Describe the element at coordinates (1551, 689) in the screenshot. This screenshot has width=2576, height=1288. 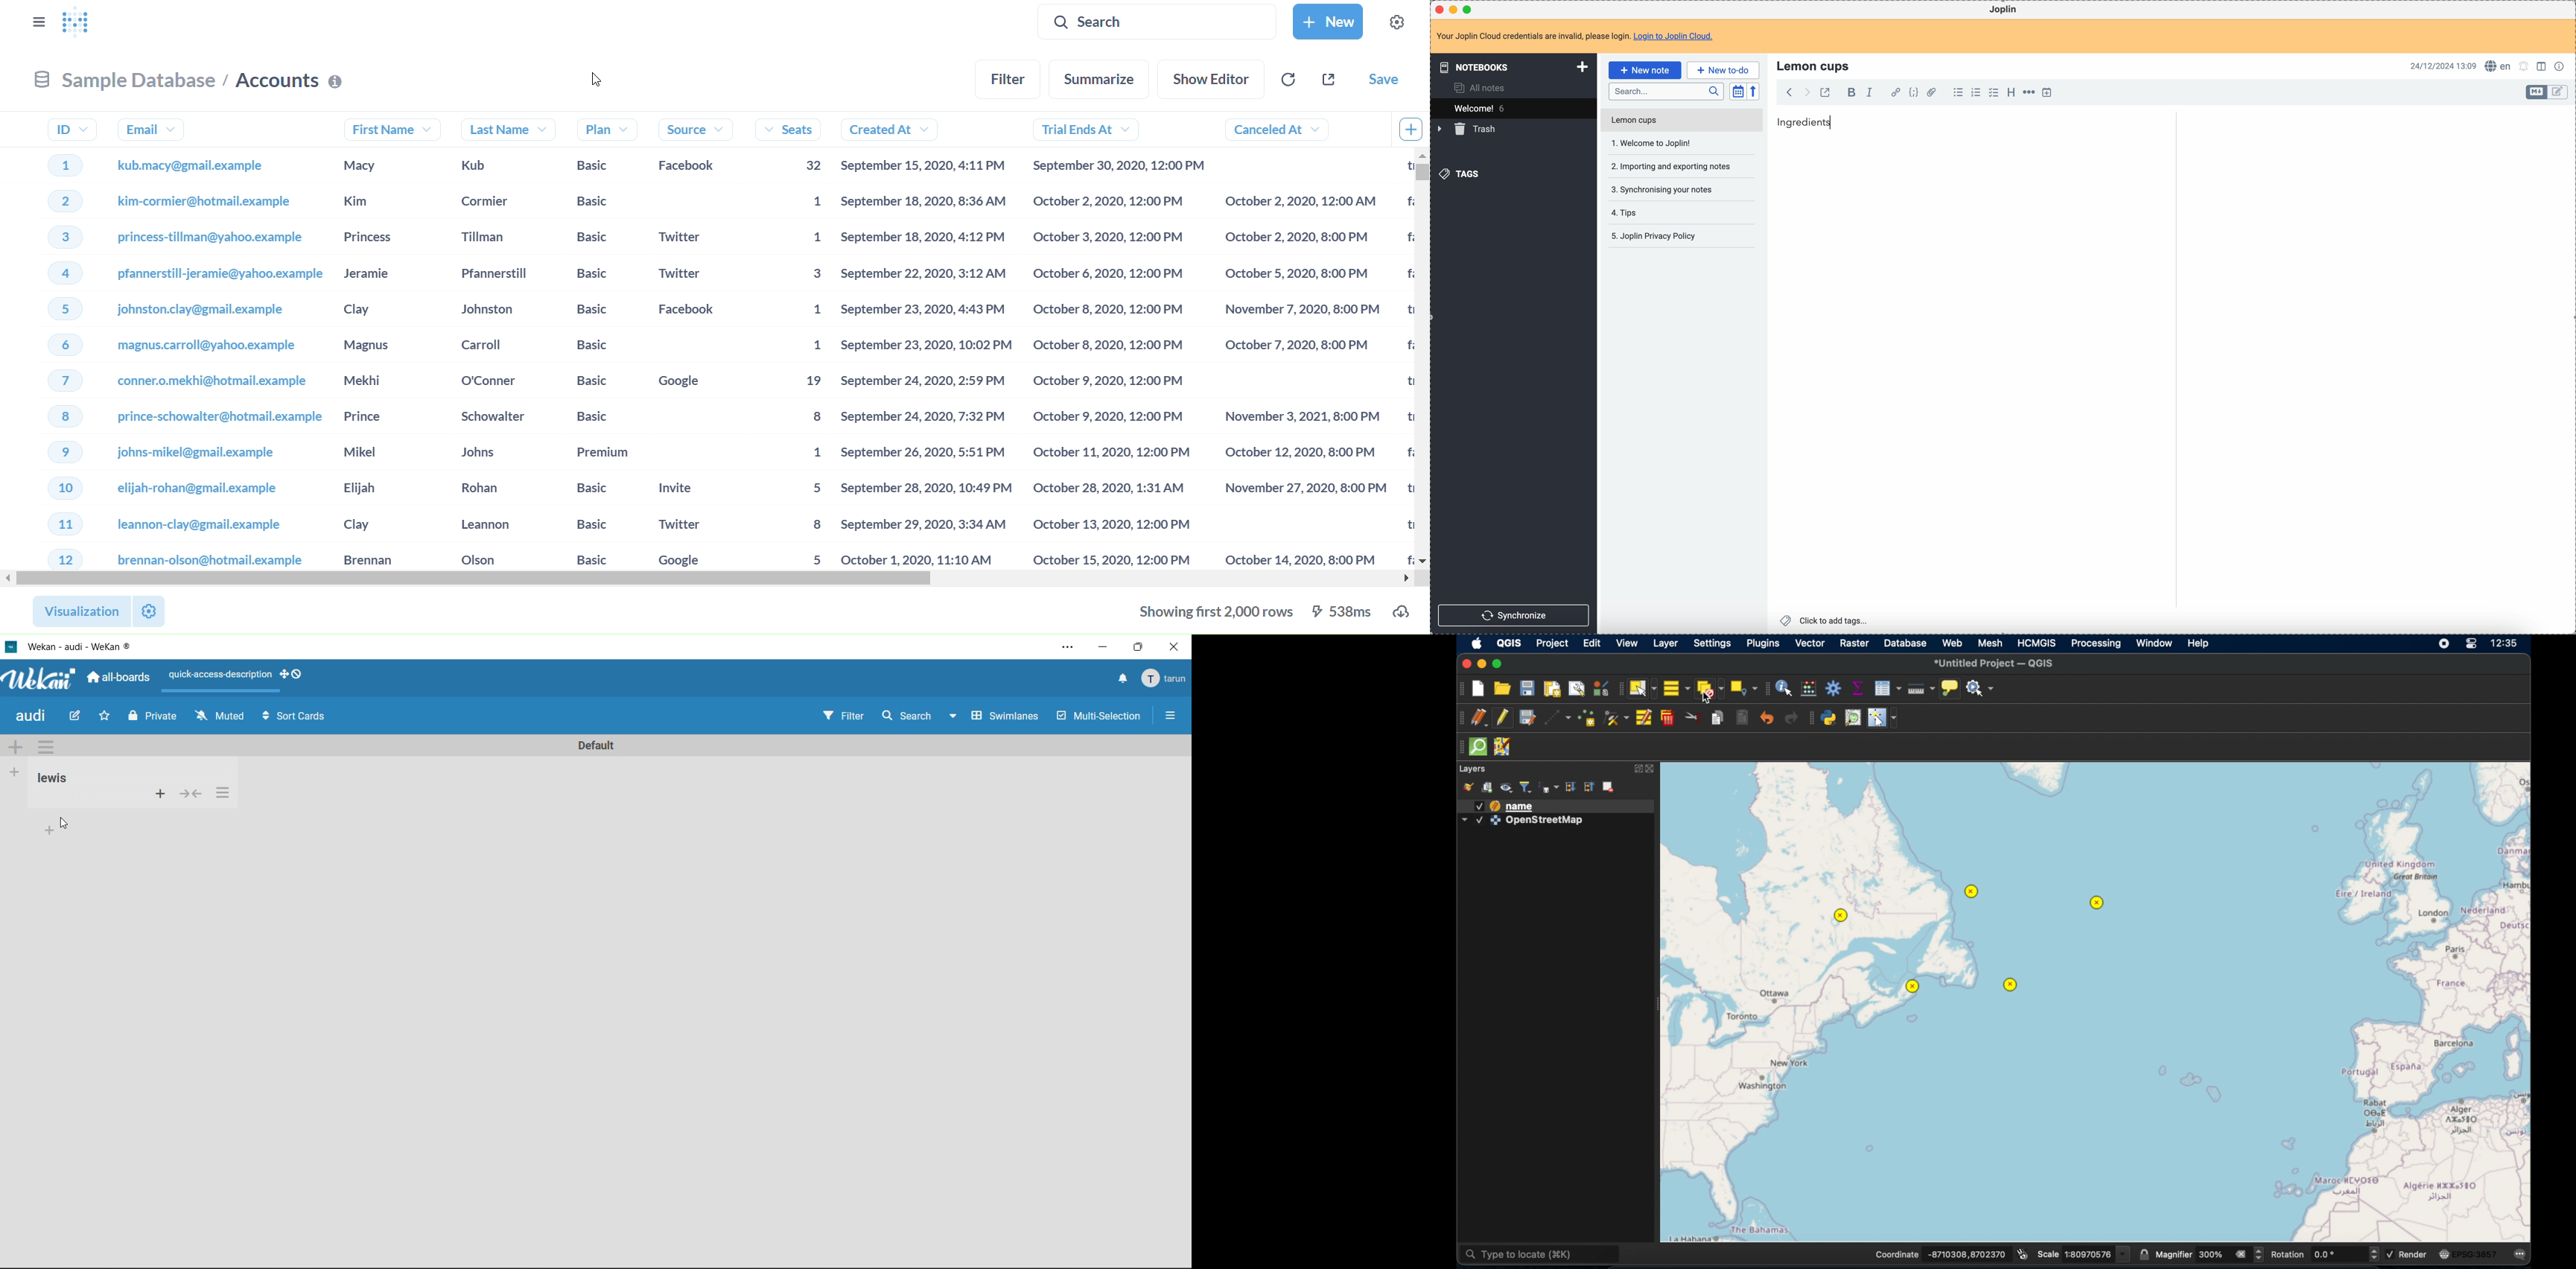
I see `print layout` at that location.